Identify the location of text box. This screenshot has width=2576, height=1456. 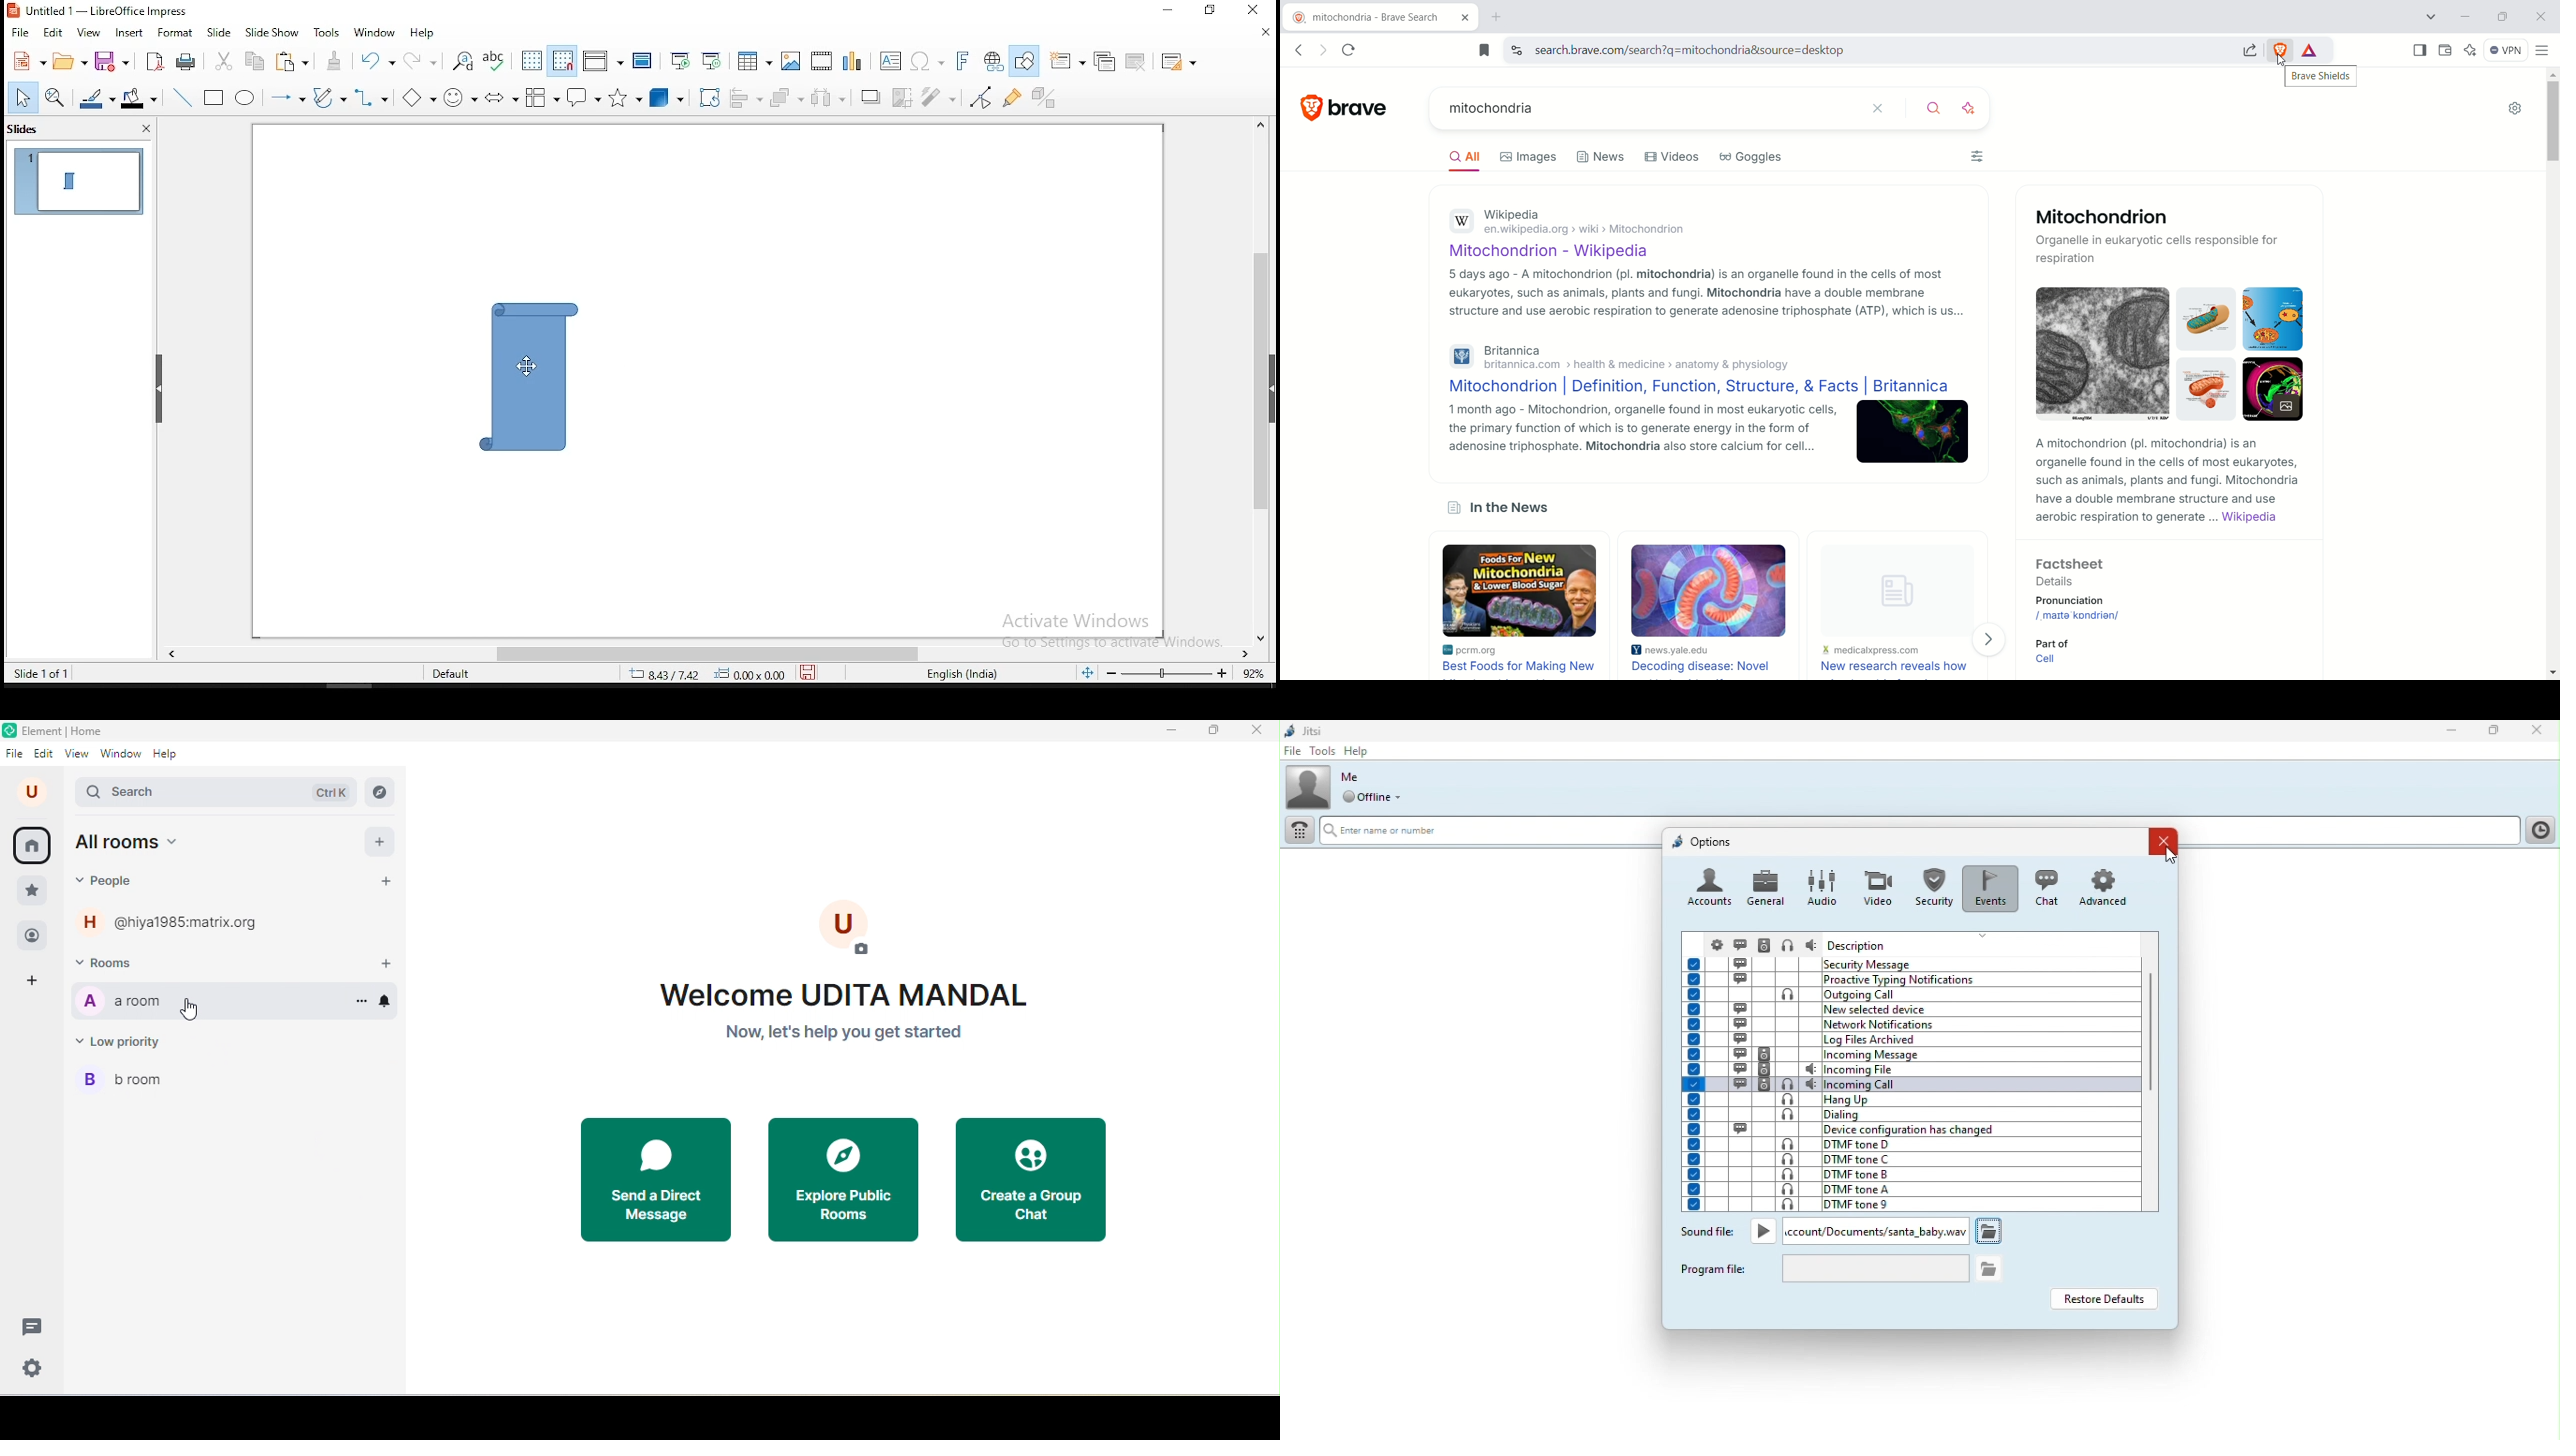
(890, 60).